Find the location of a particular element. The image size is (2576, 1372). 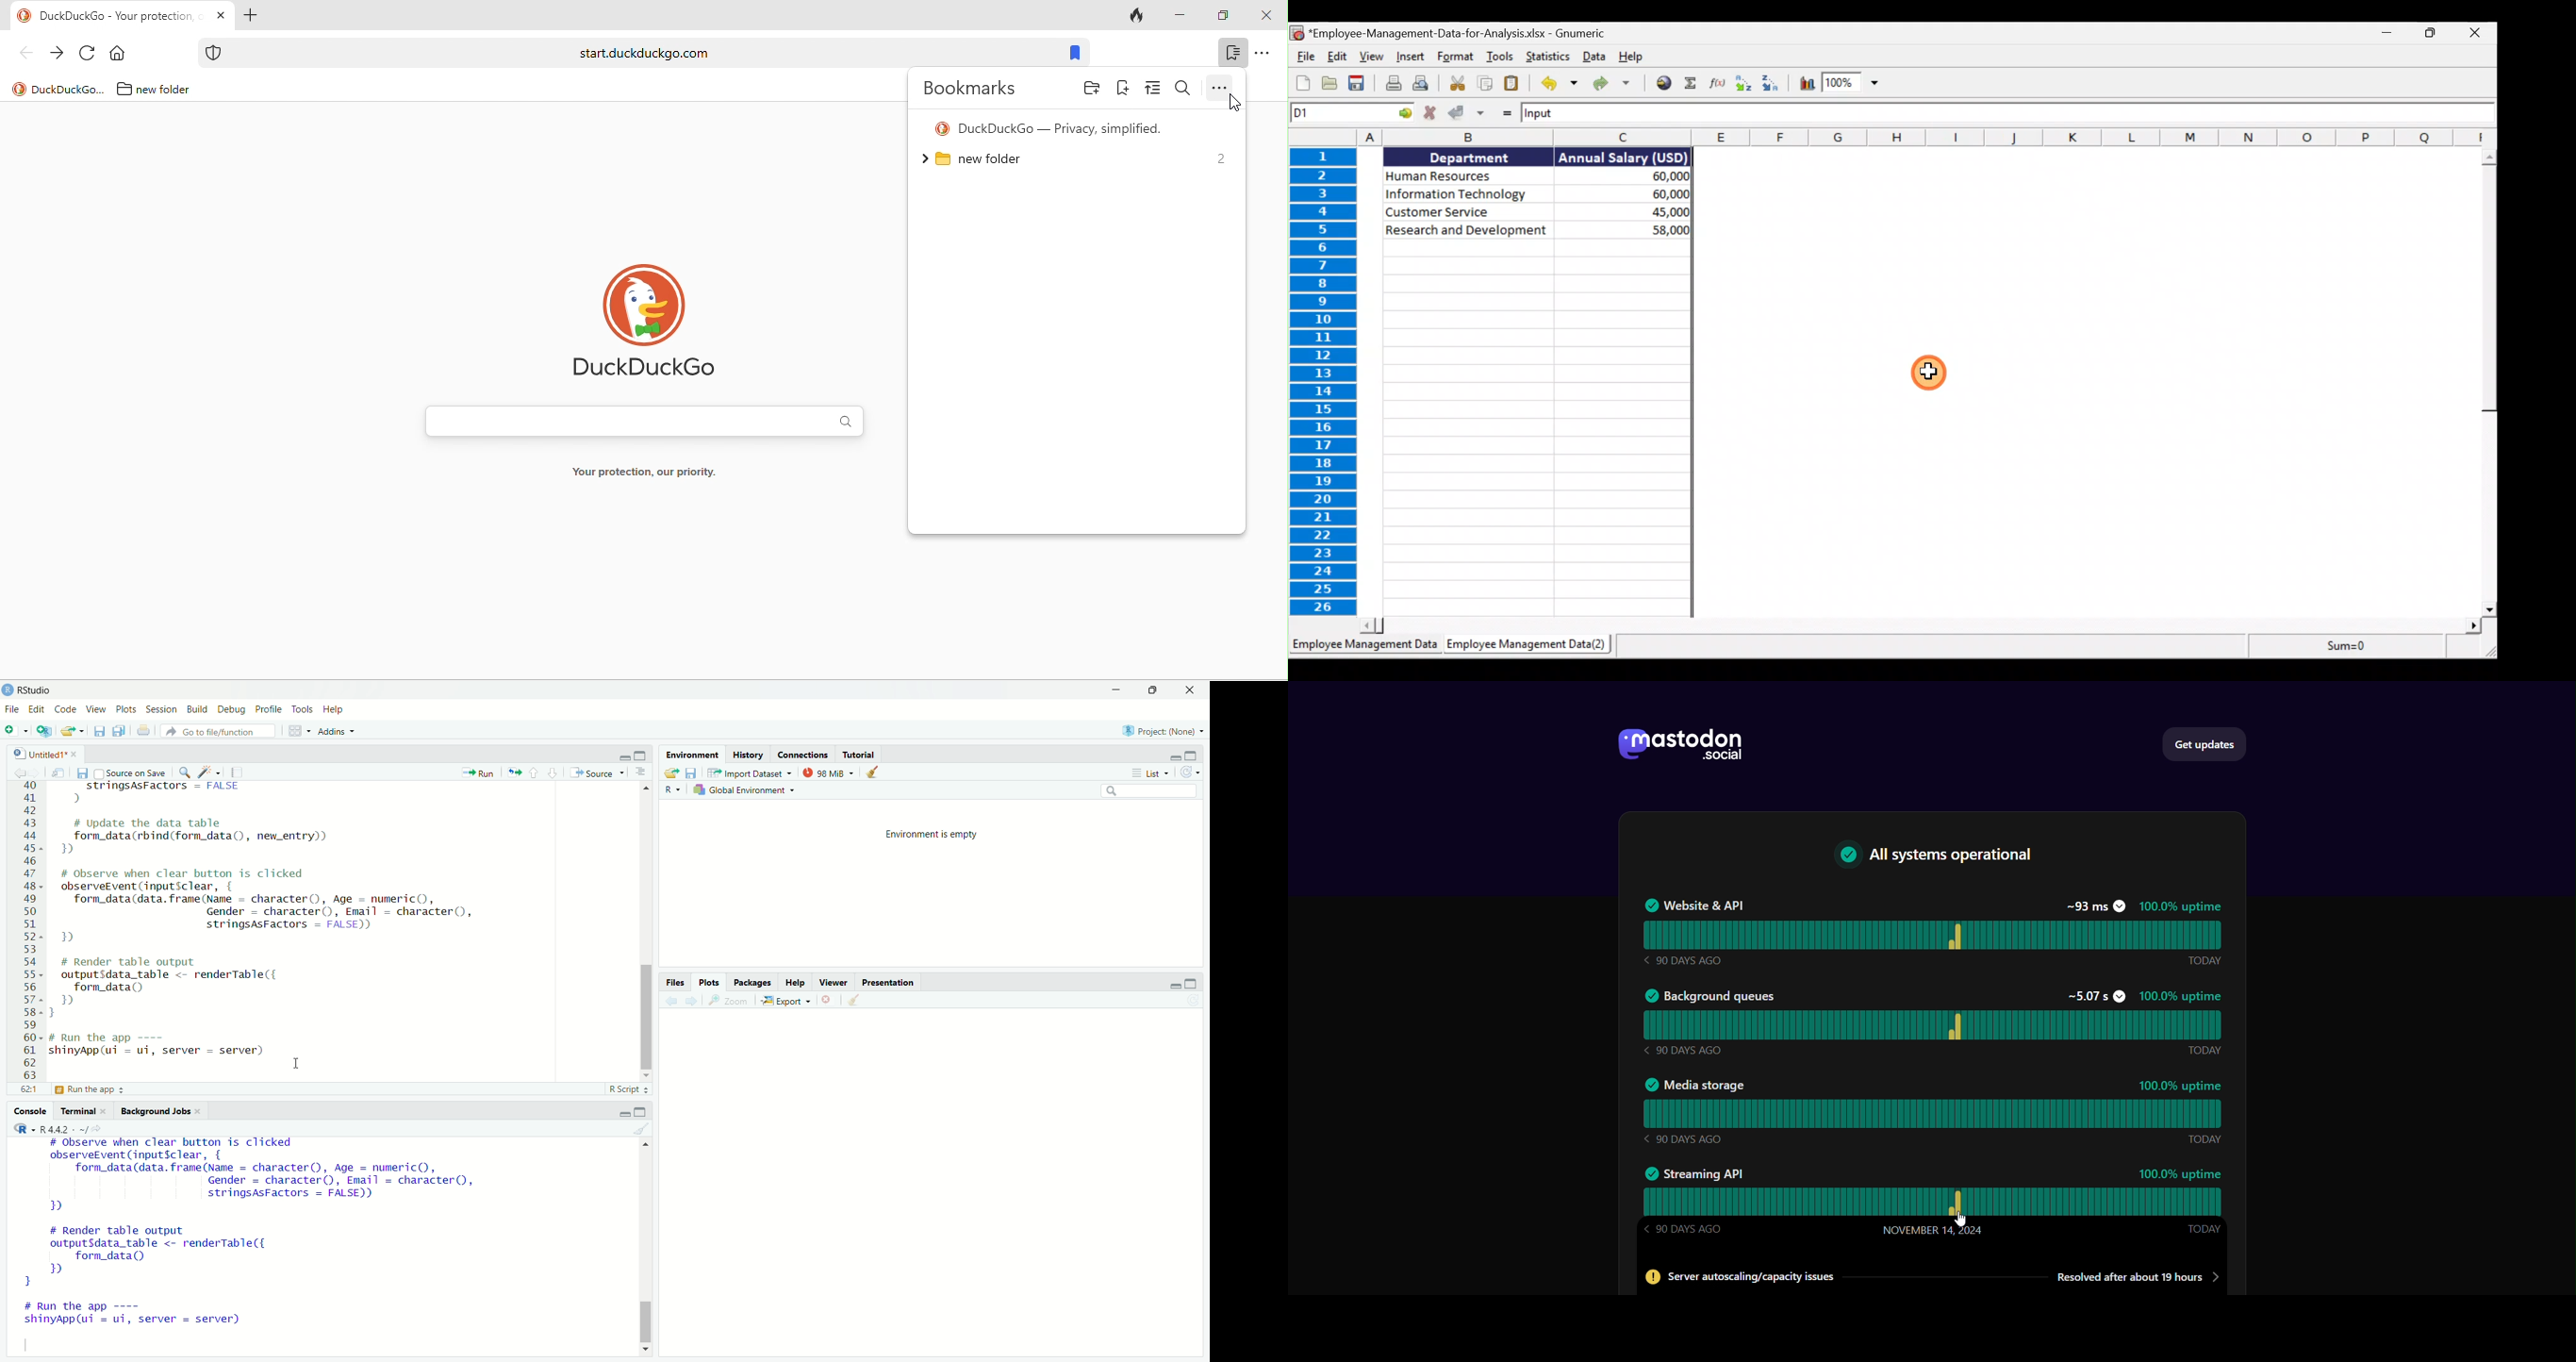

tutorial is located at coordinates (857, 754).